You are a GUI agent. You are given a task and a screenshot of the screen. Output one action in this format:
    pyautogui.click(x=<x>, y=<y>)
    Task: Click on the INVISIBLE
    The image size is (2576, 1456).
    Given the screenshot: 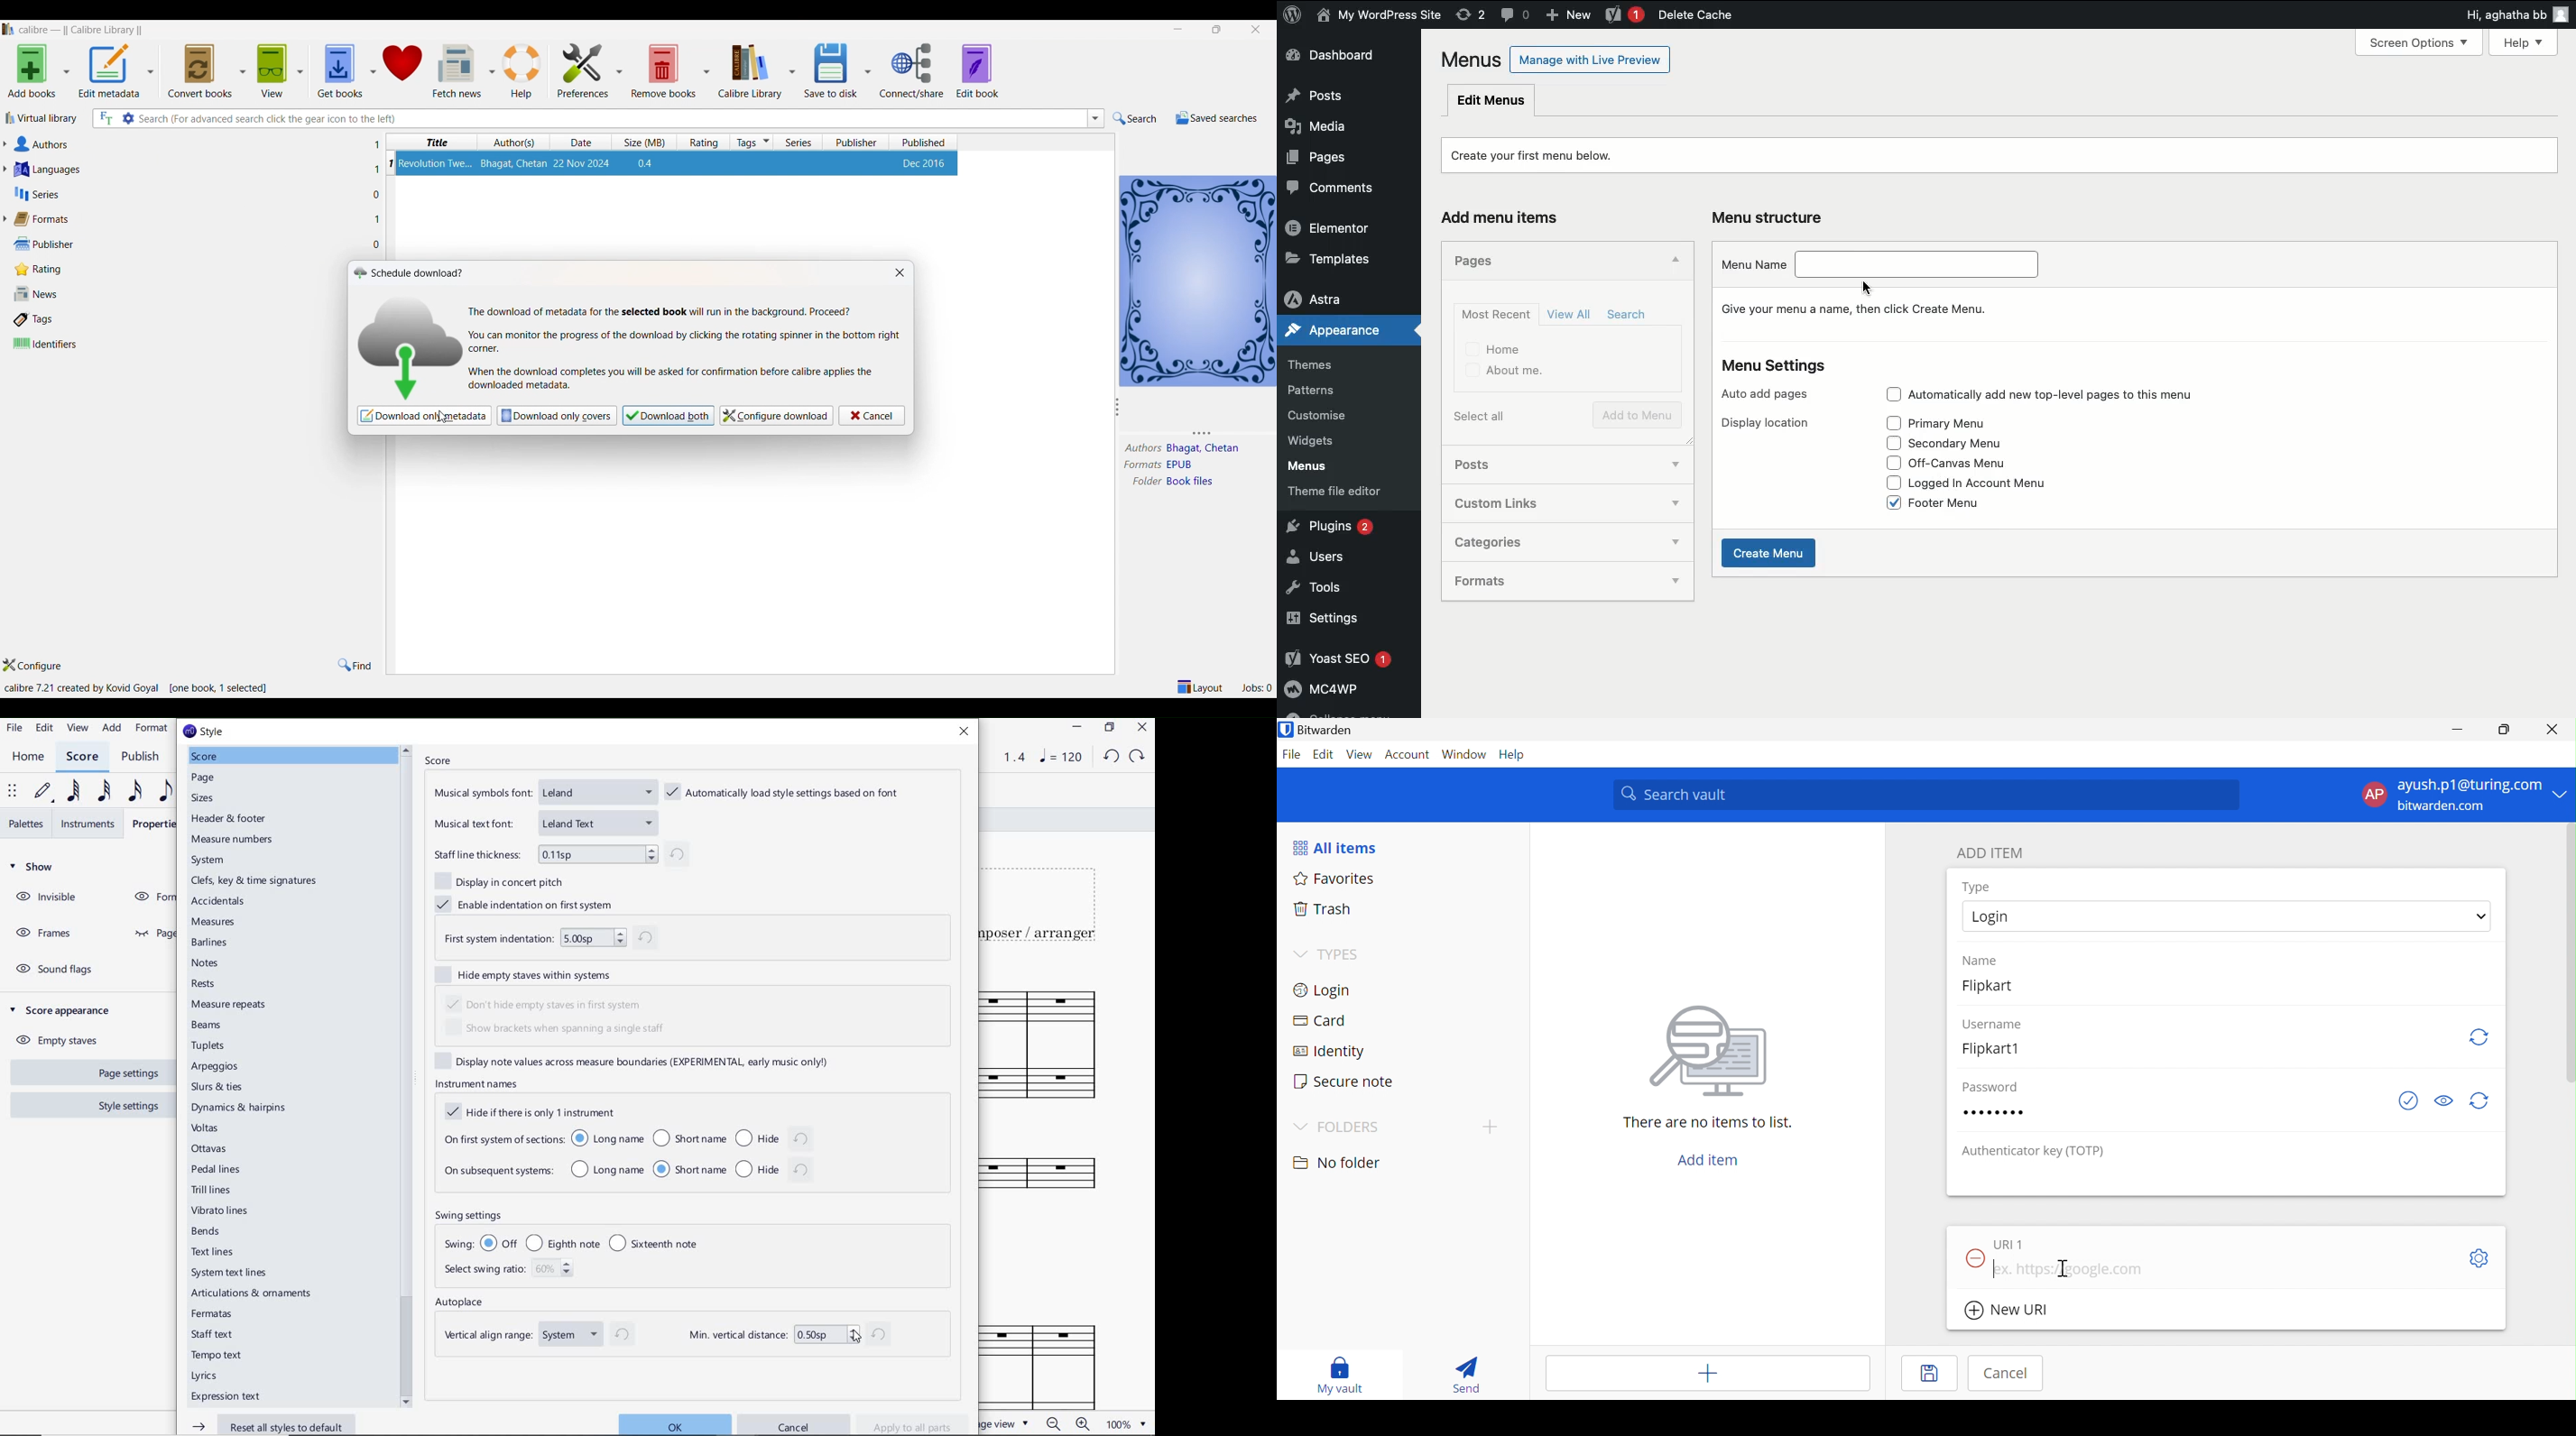 What is the action you would take?
    pyautogui.click(x=48, y=898)
    